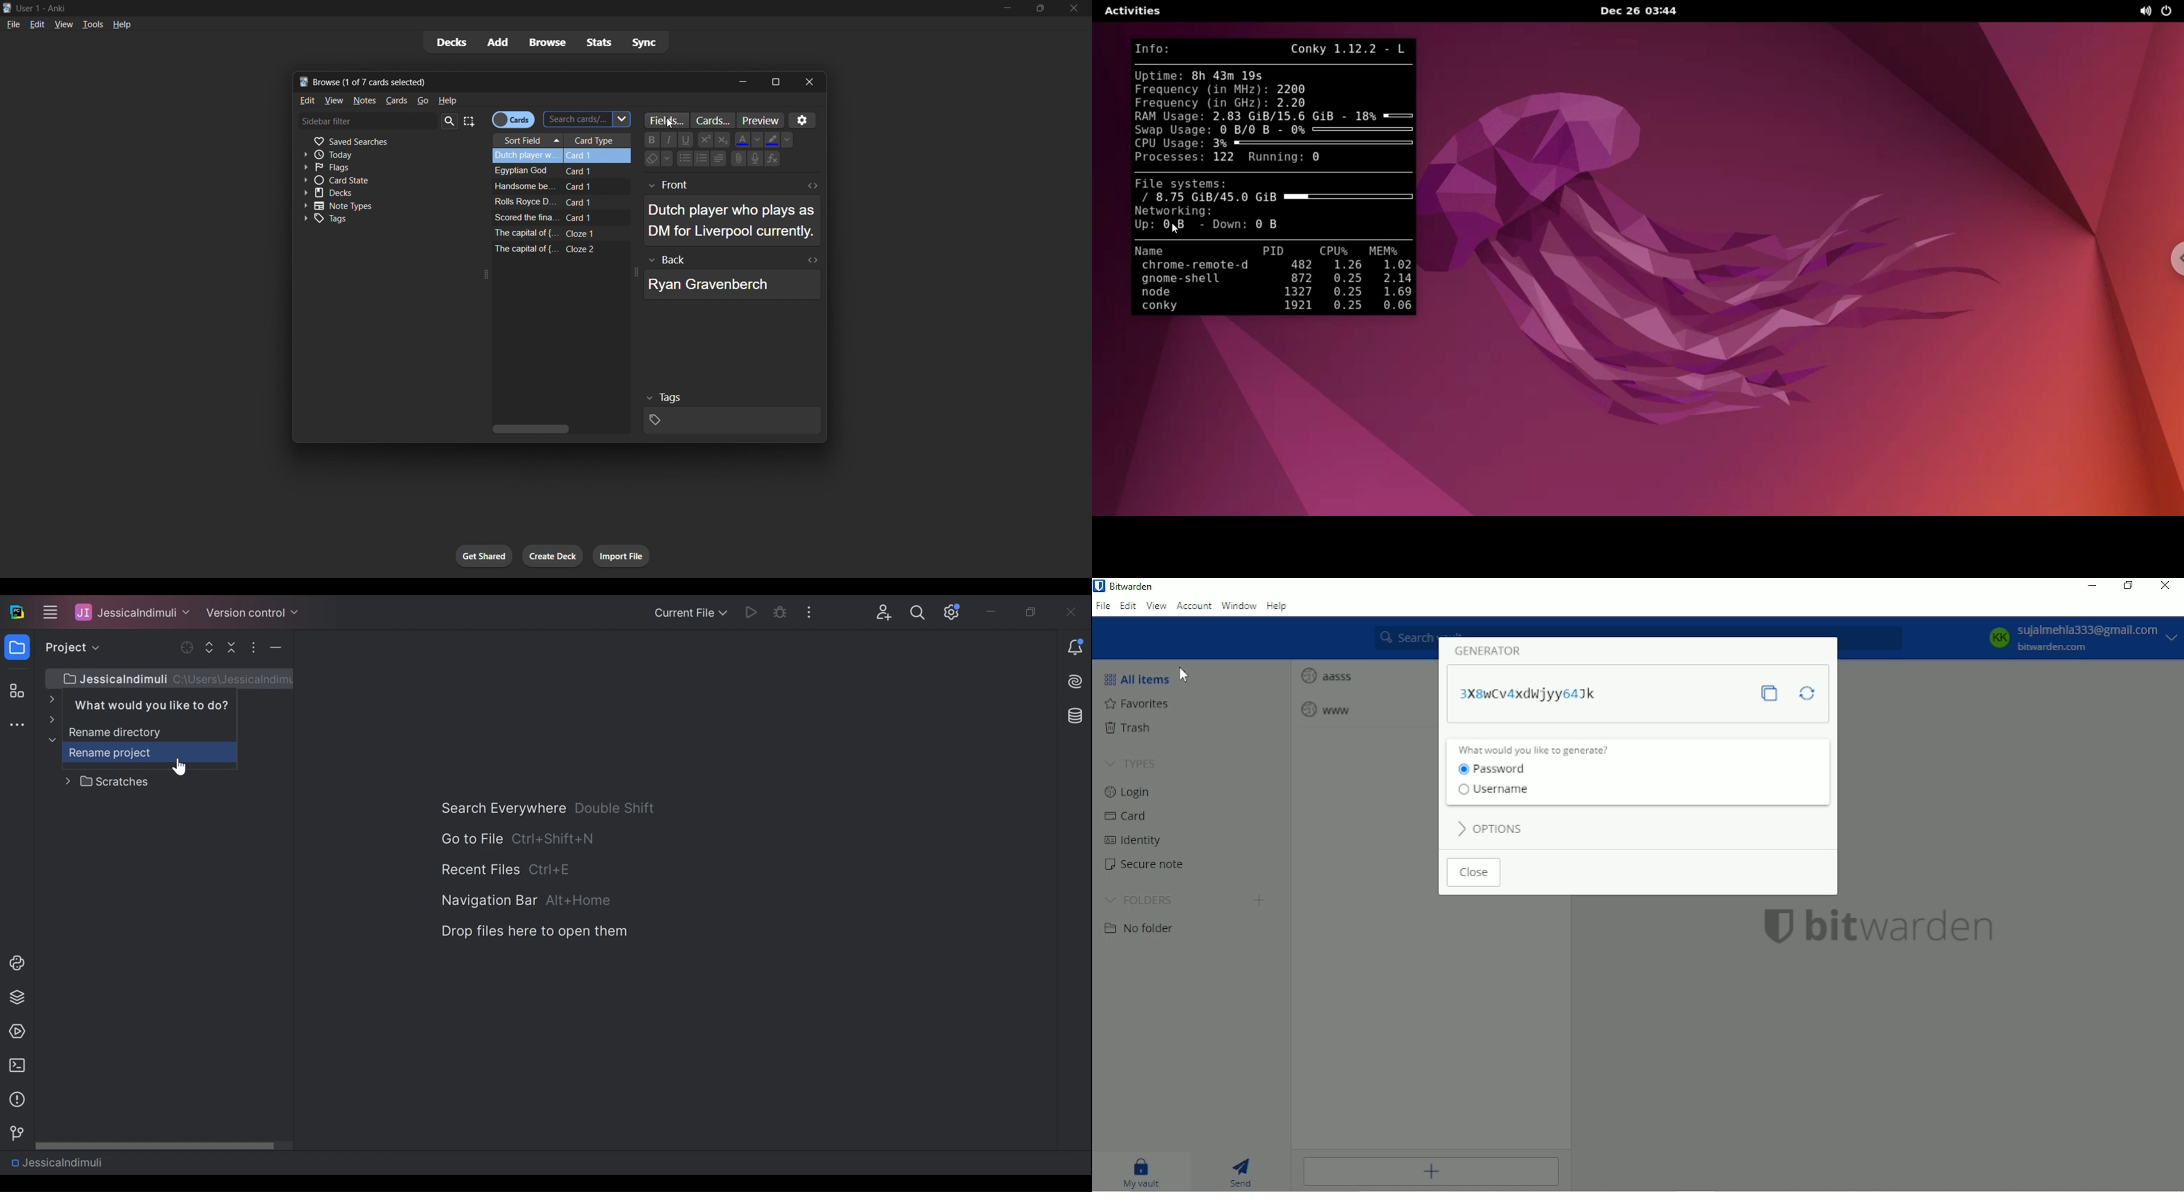 Image resolution: width=2184 pixels, height=1204 pixels. What do you see at coordinates (307, 101) in the screenshot?
I see `edit` at bounding box center [307, 101].